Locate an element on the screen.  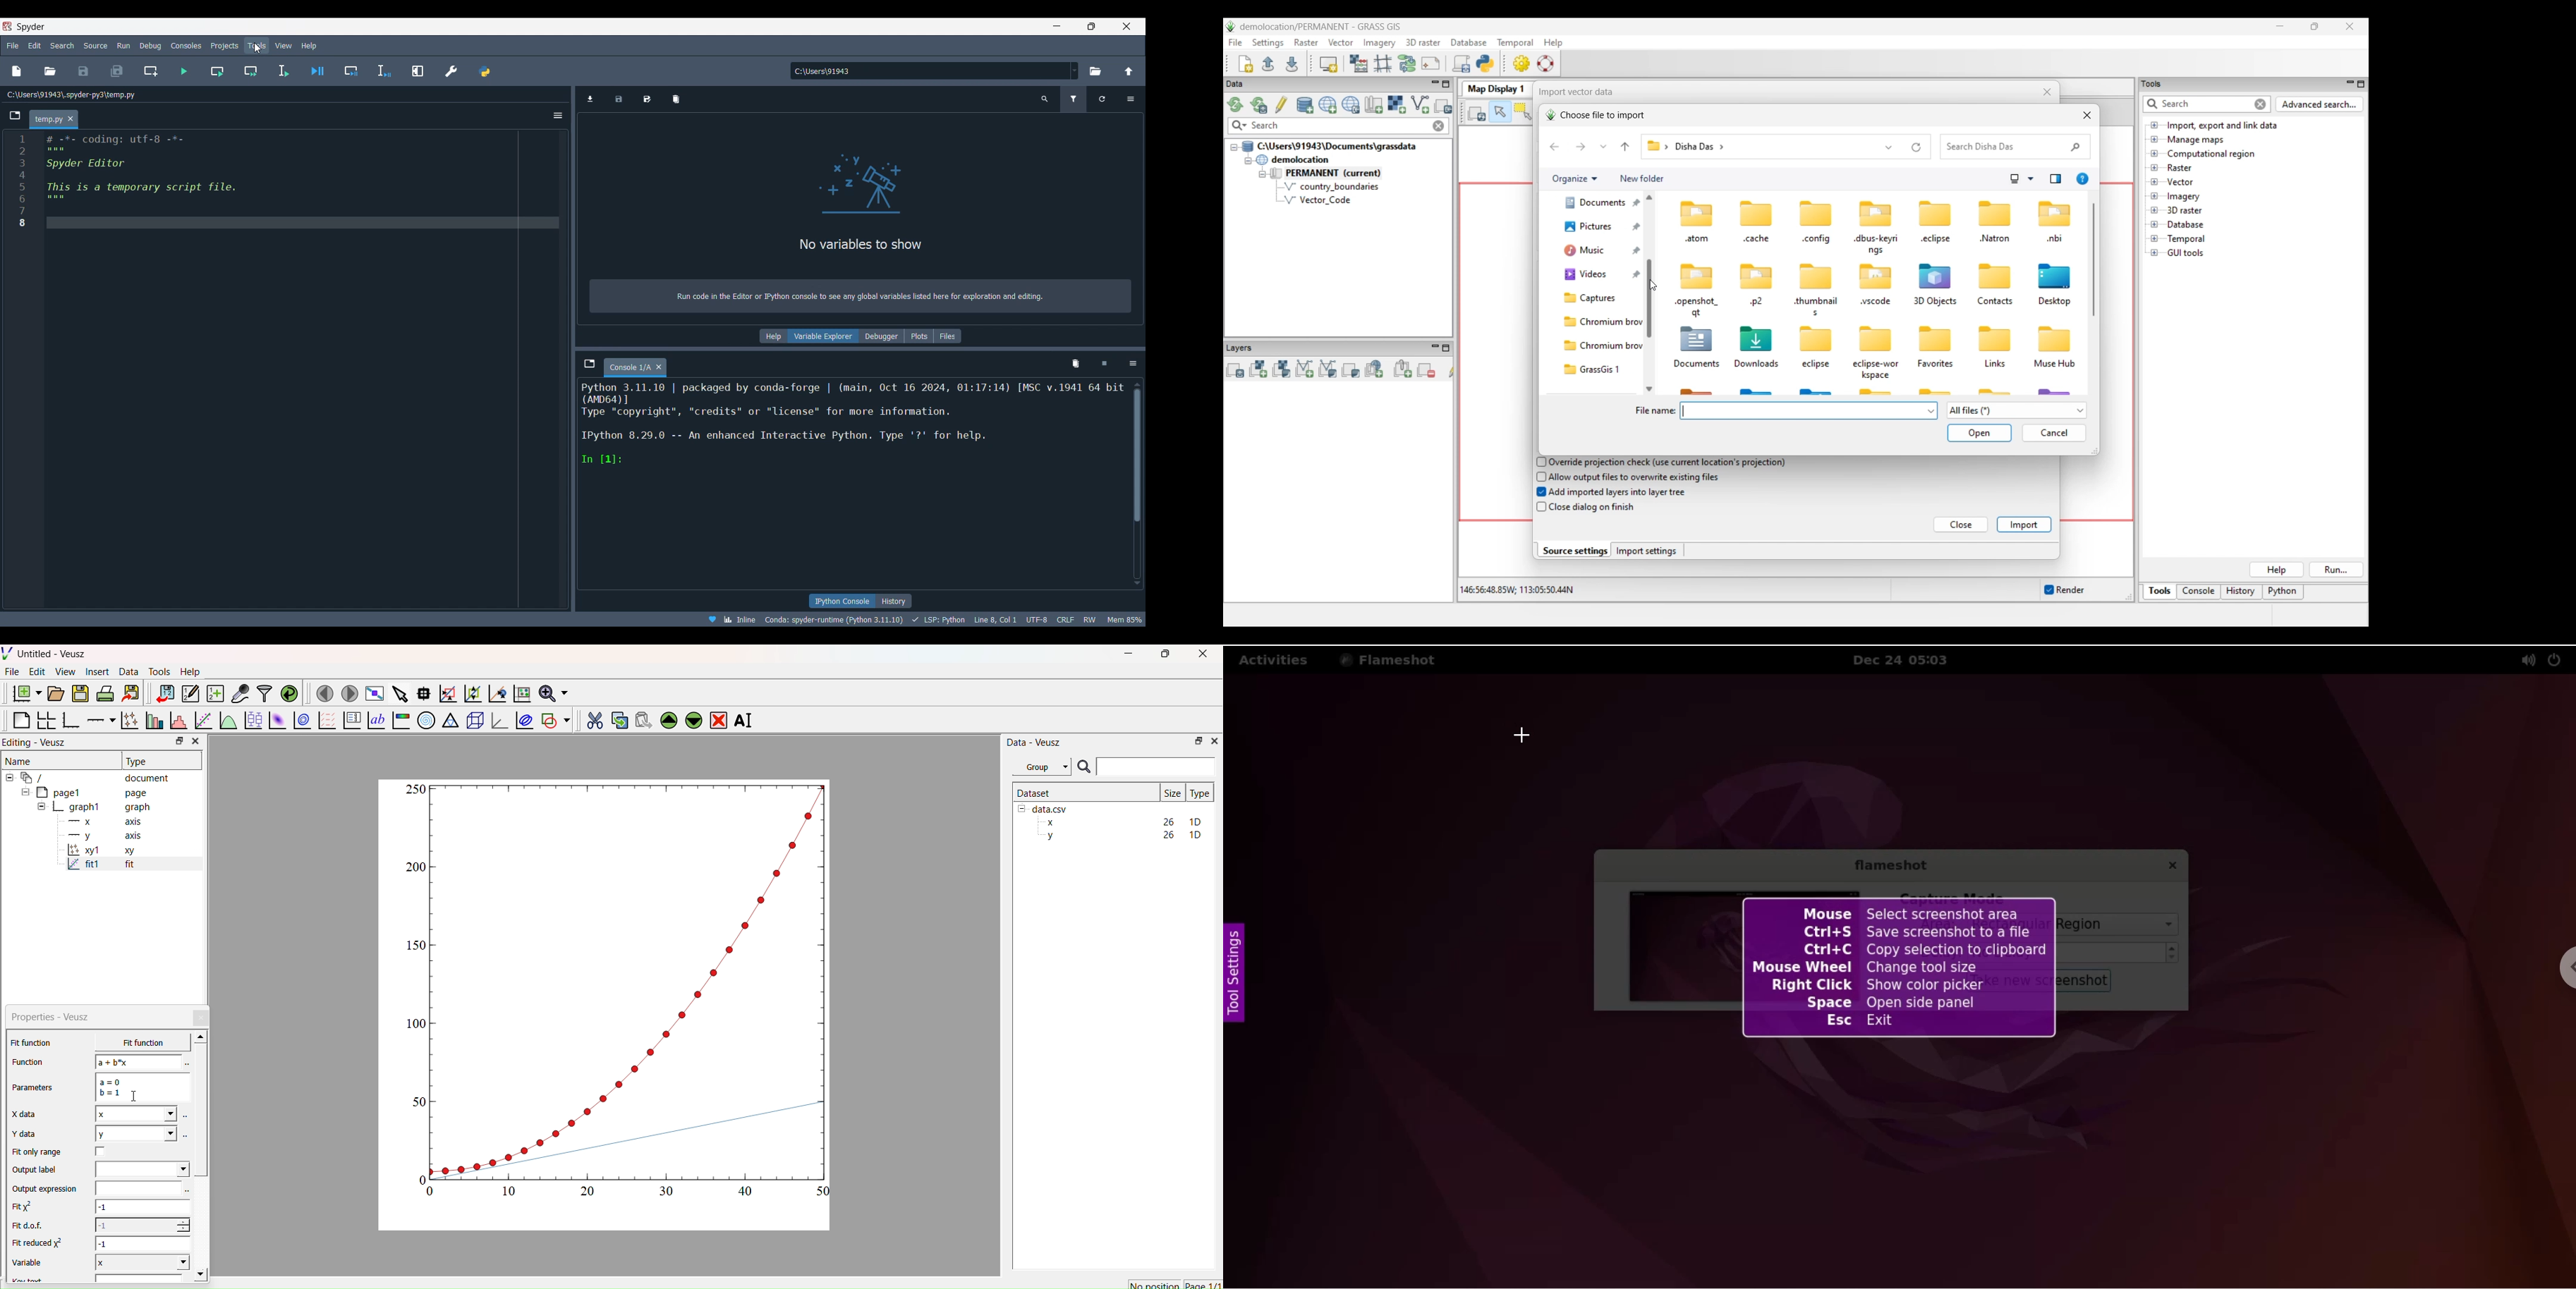
Close software is located at coordinates (1128, 26).